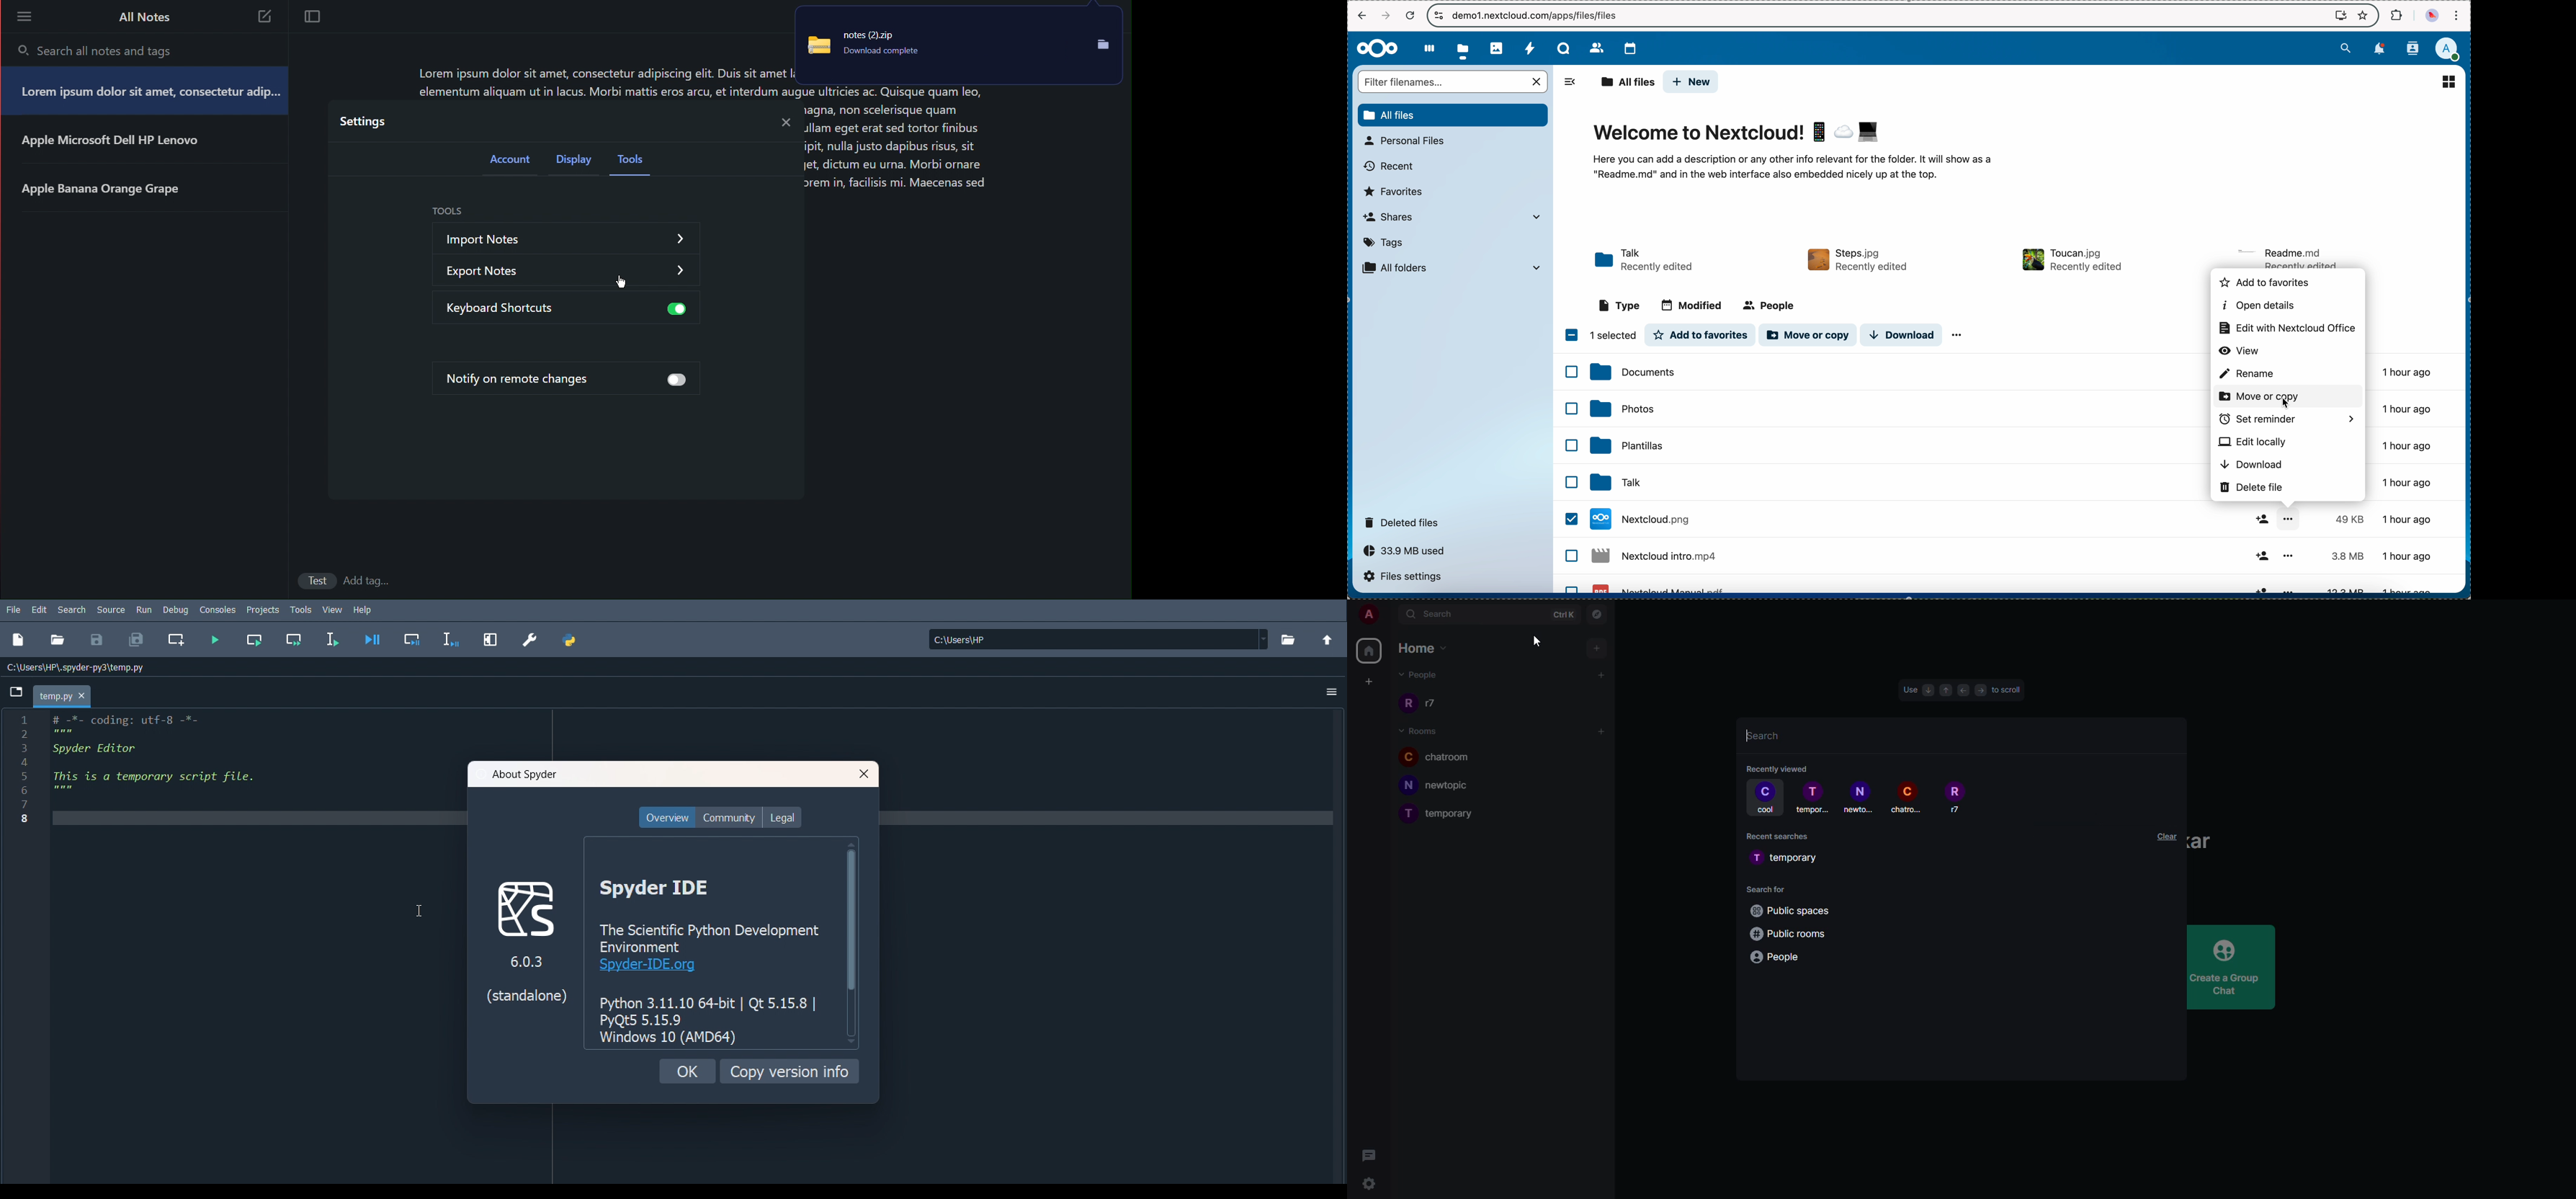 The height and width of the screenshot is (1204, 2576). I want to click on Keyboard Shortcuts, so click(527, 309).